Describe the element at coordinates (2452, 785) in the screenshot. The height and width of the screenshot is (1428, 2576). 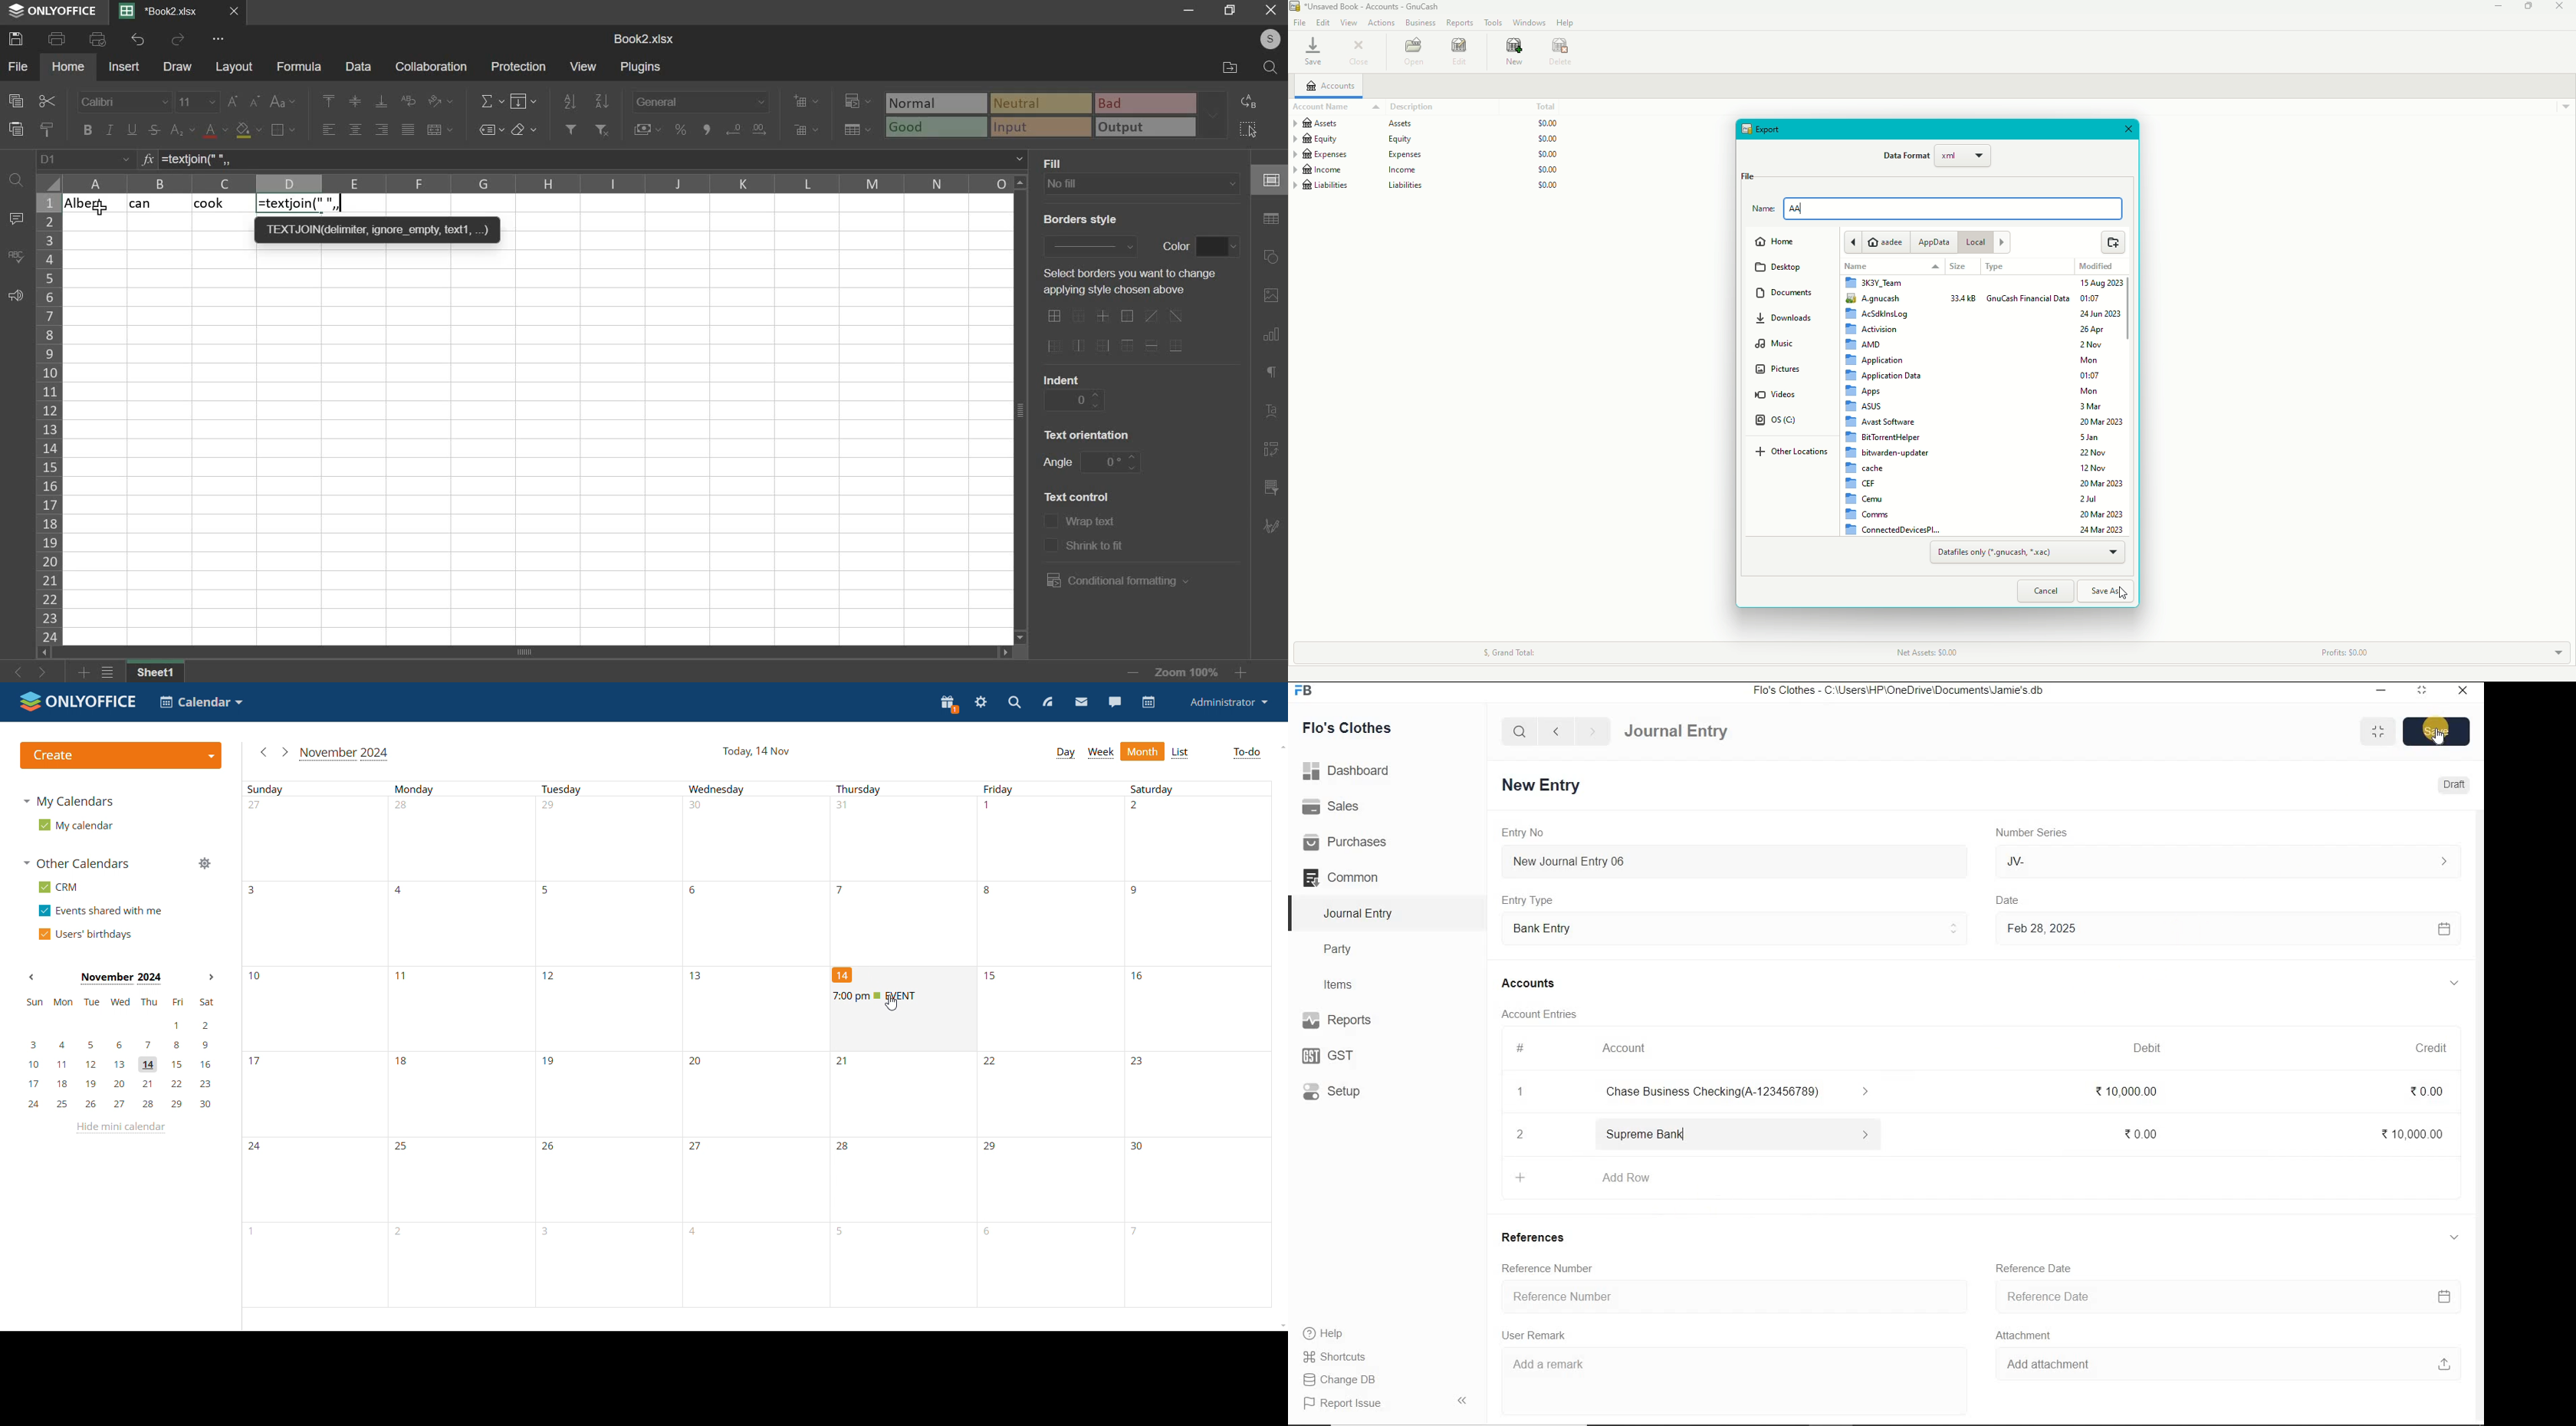
I see `Draft` at that location.